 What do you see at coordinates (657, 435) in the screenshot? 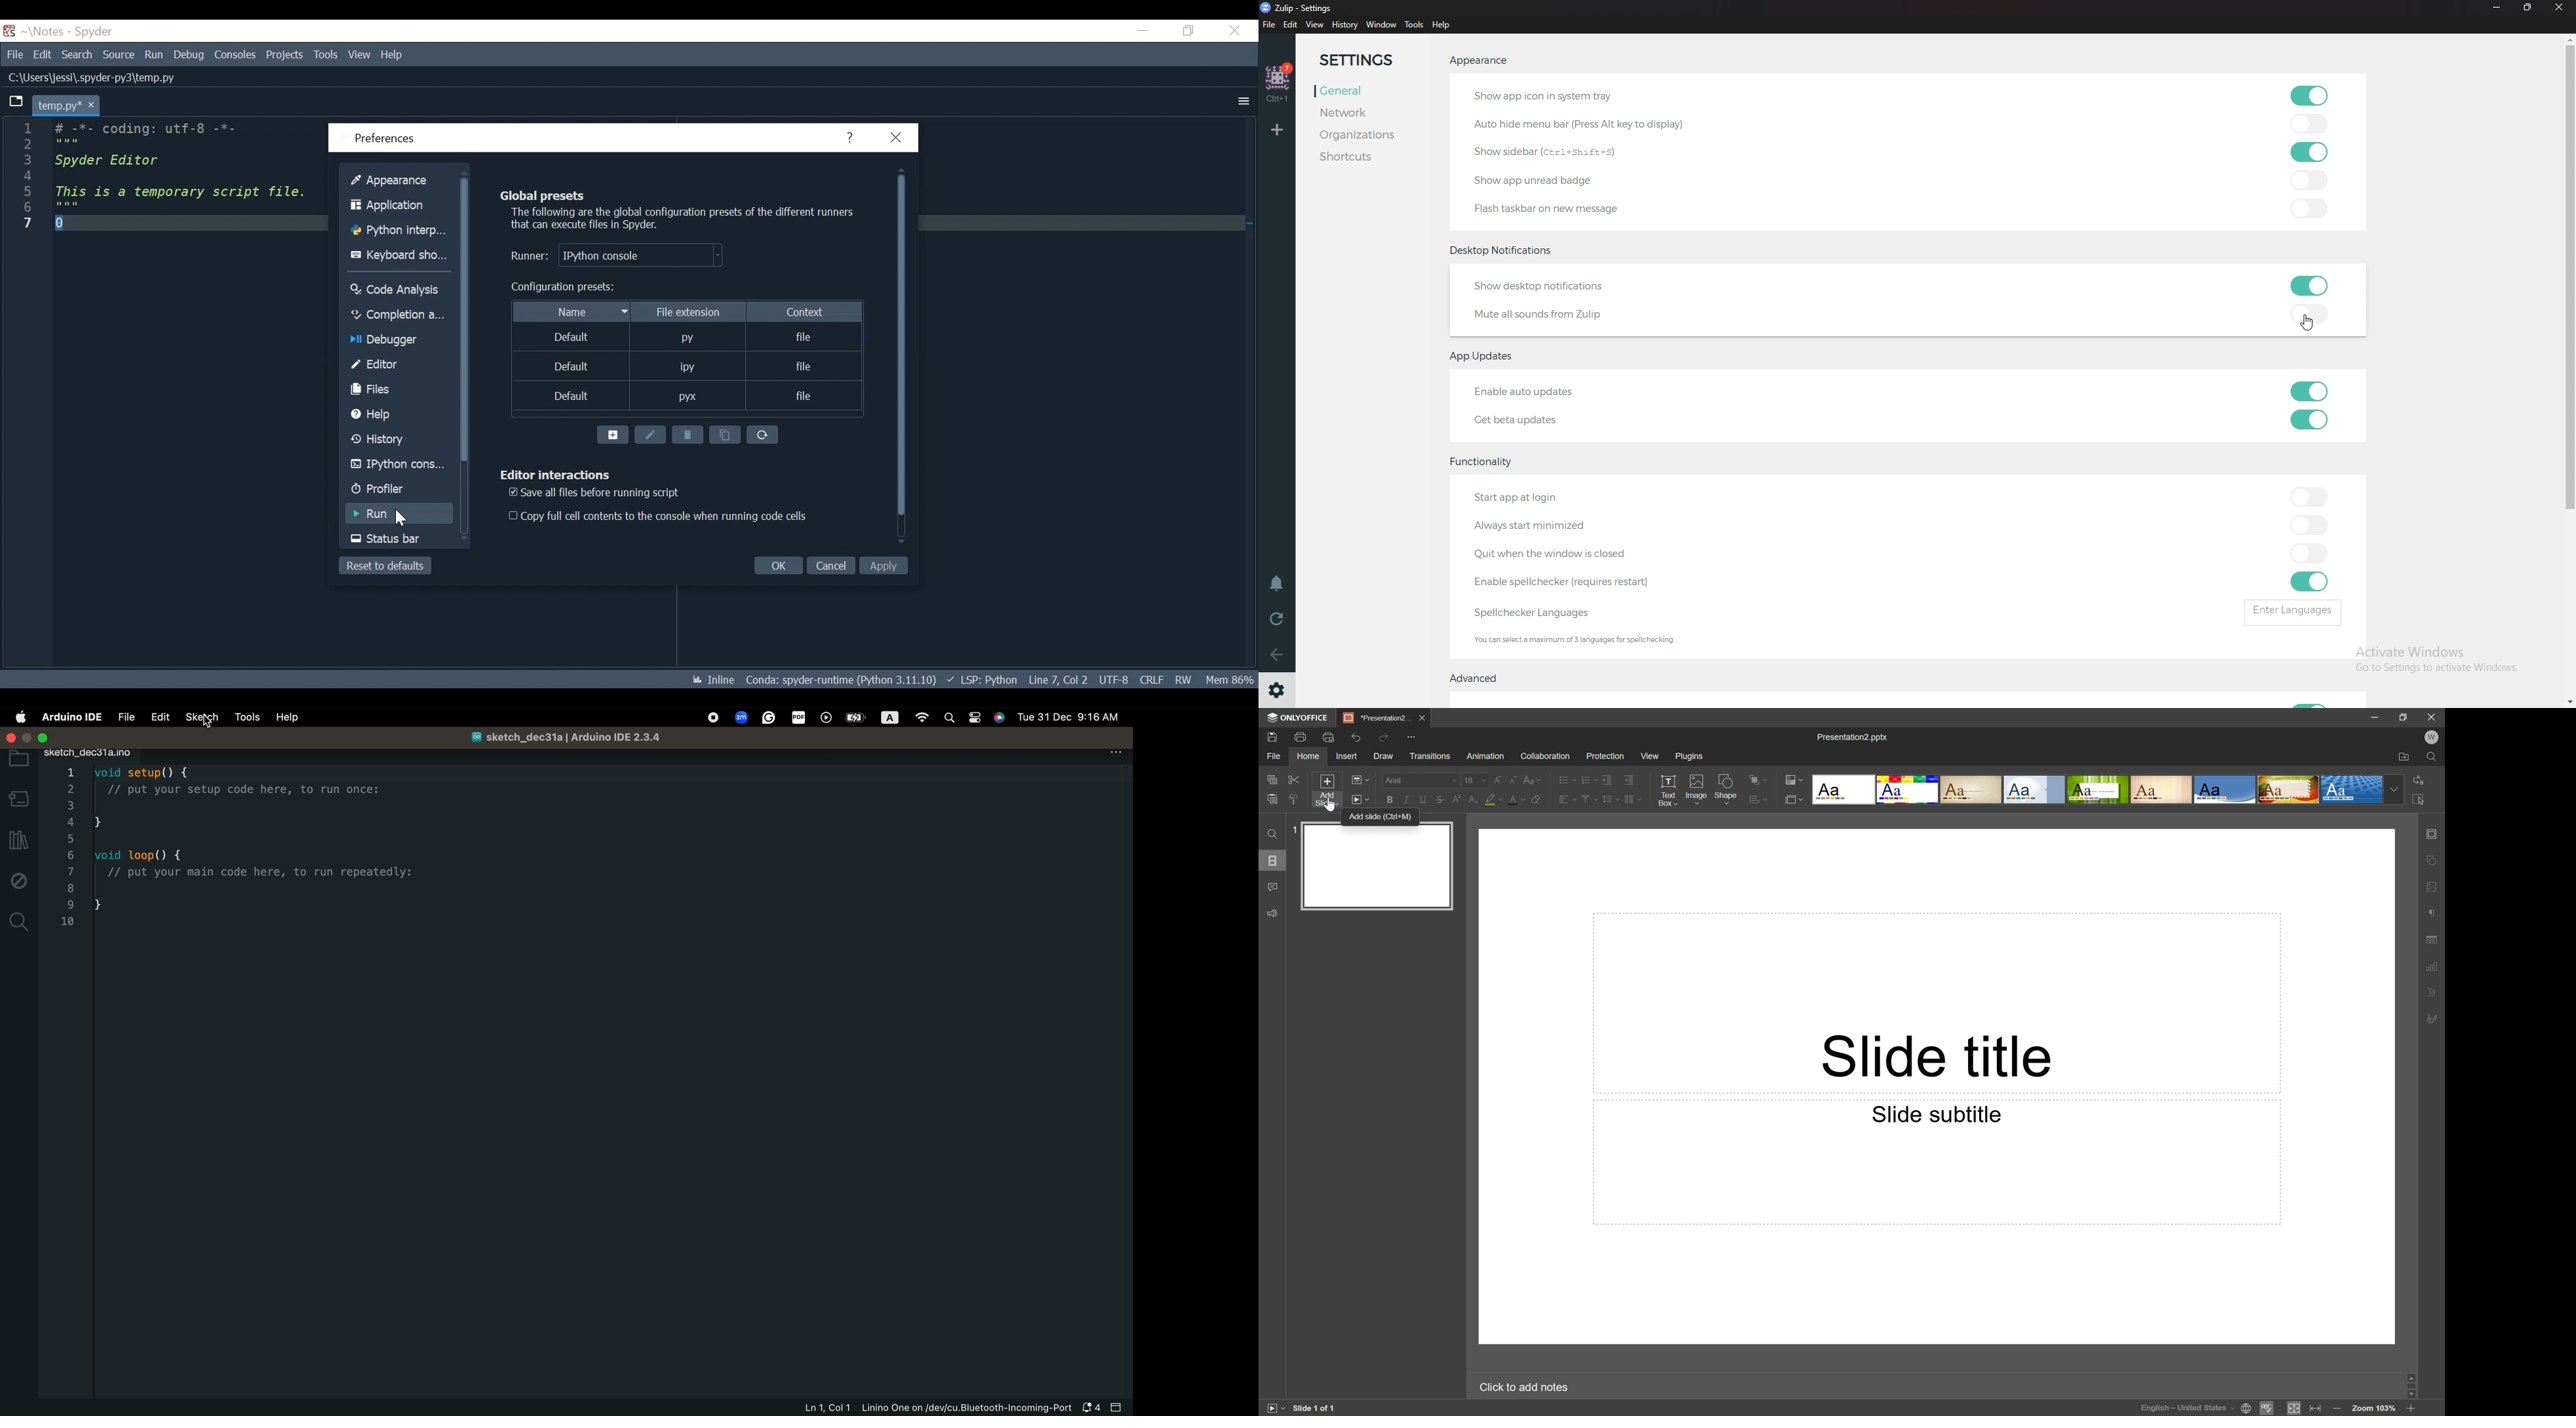
I see `Clone selected` at bounding box center [657, 435].